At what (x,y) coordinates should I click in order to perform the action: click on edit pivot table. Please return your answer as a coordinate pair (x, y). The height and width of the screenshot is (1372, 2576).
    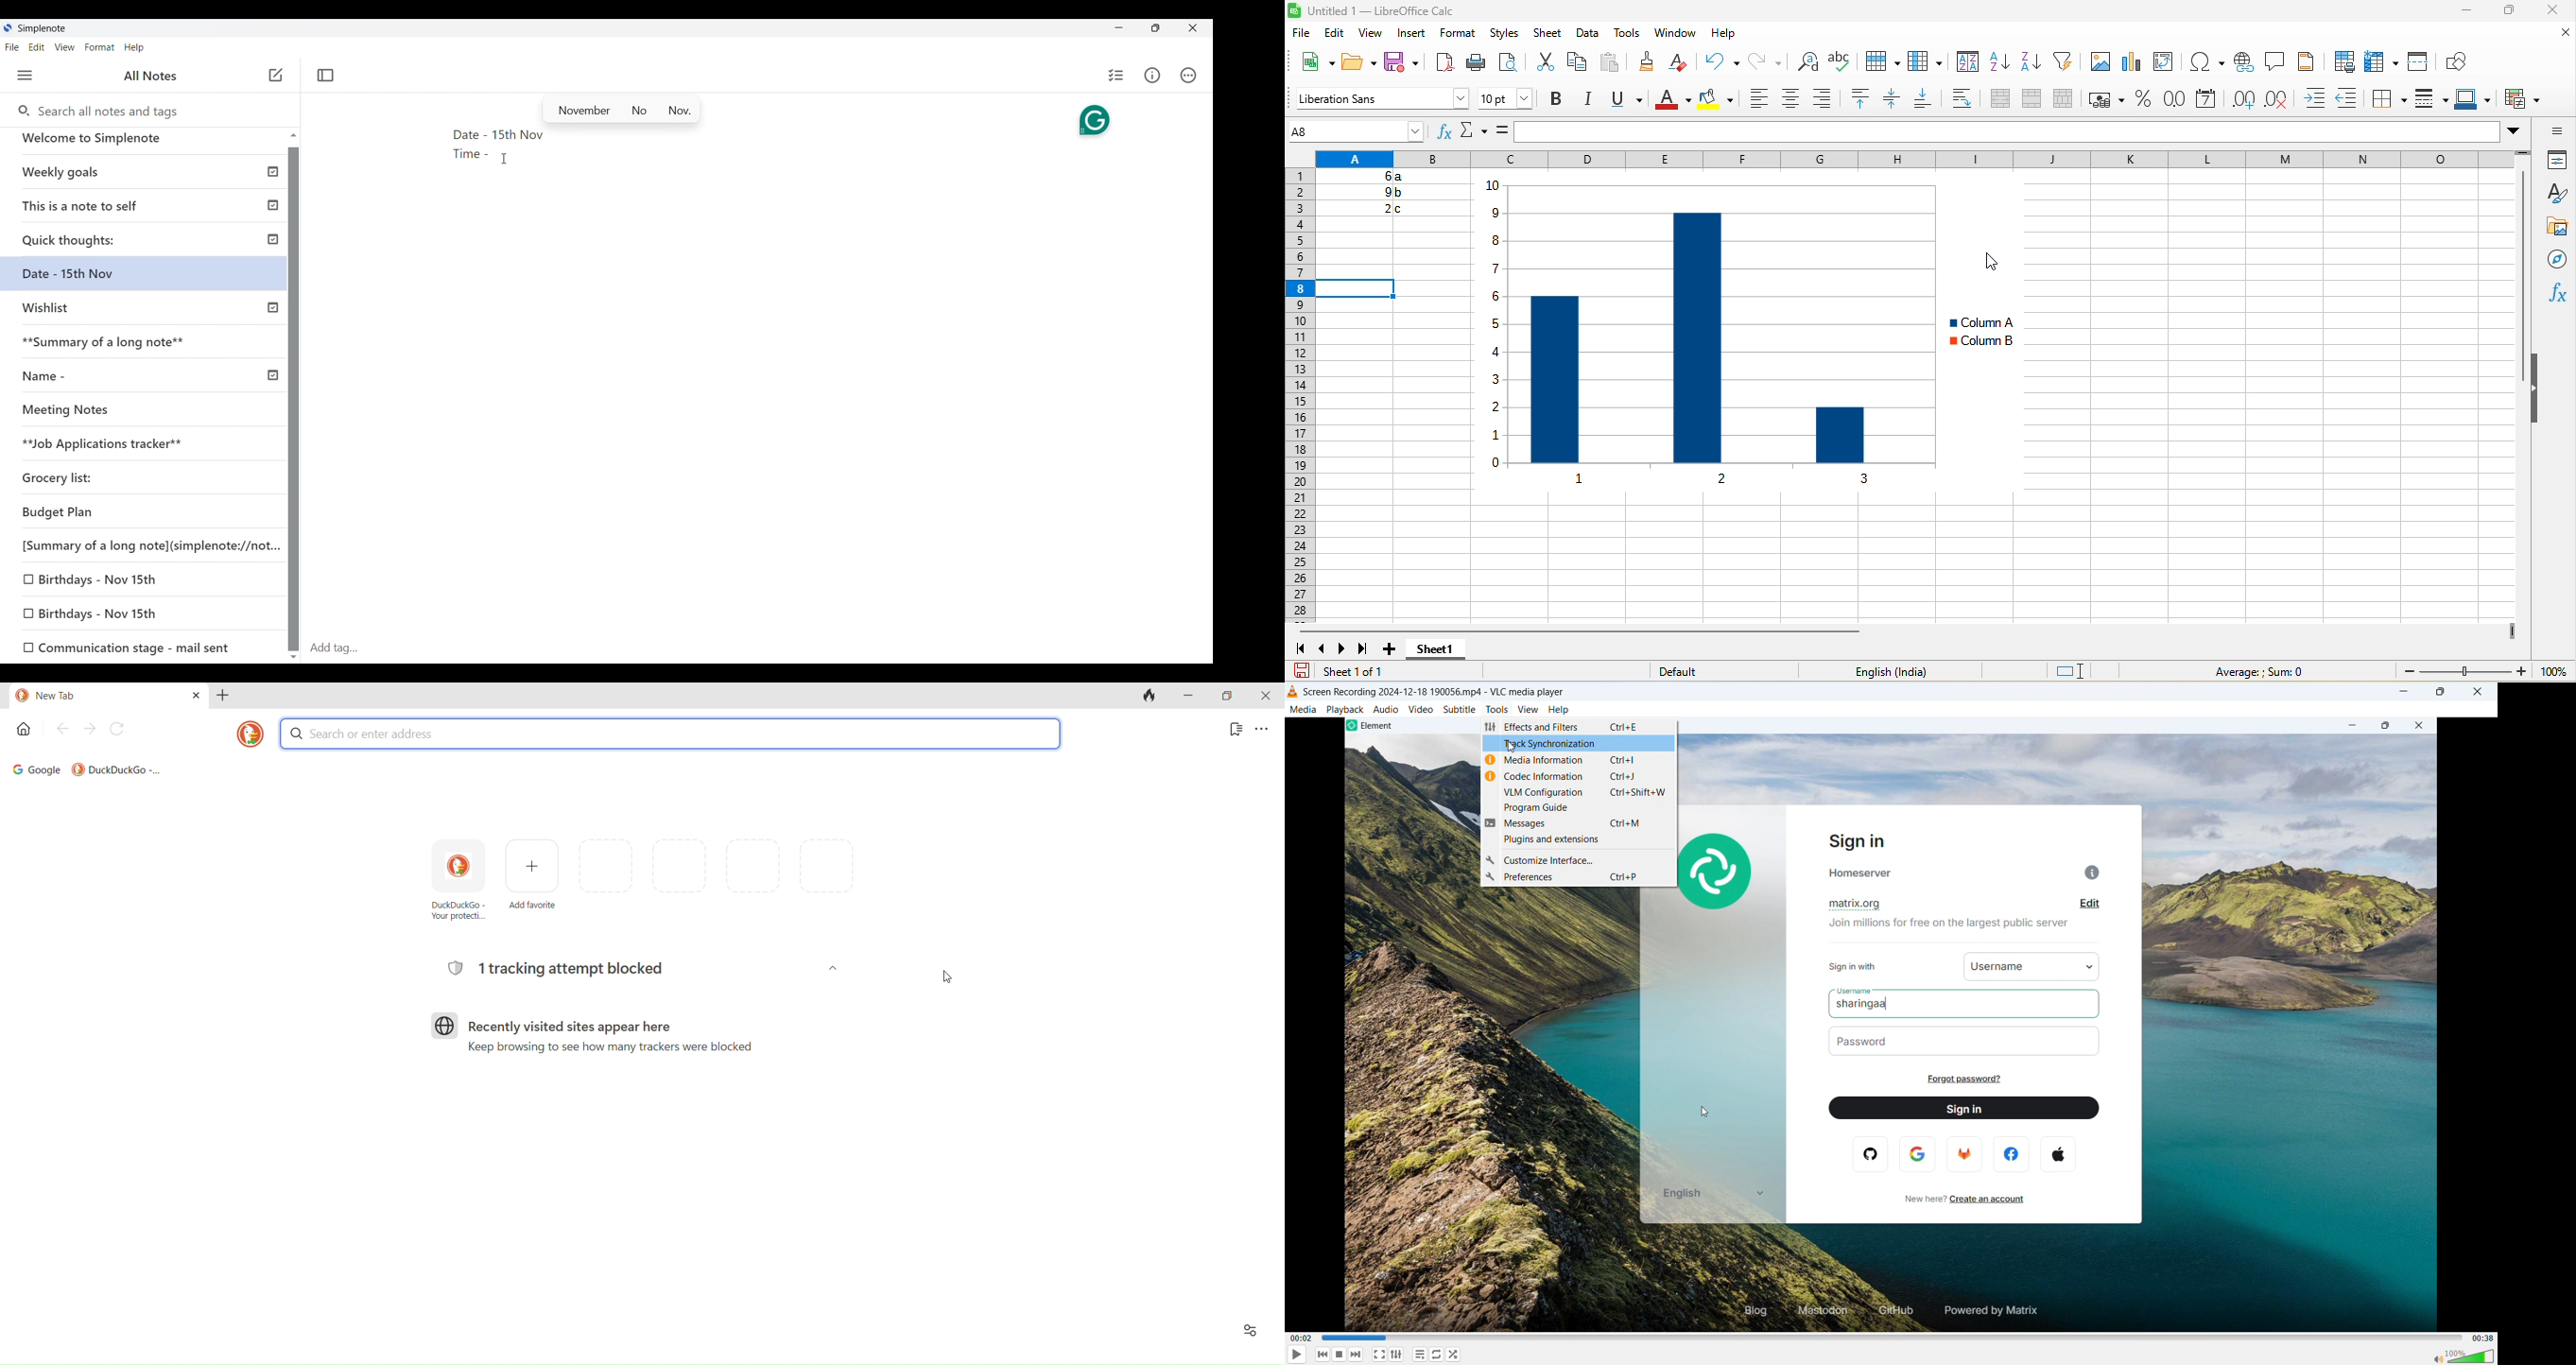
    Looking at the image, I should click on (2168, 65).